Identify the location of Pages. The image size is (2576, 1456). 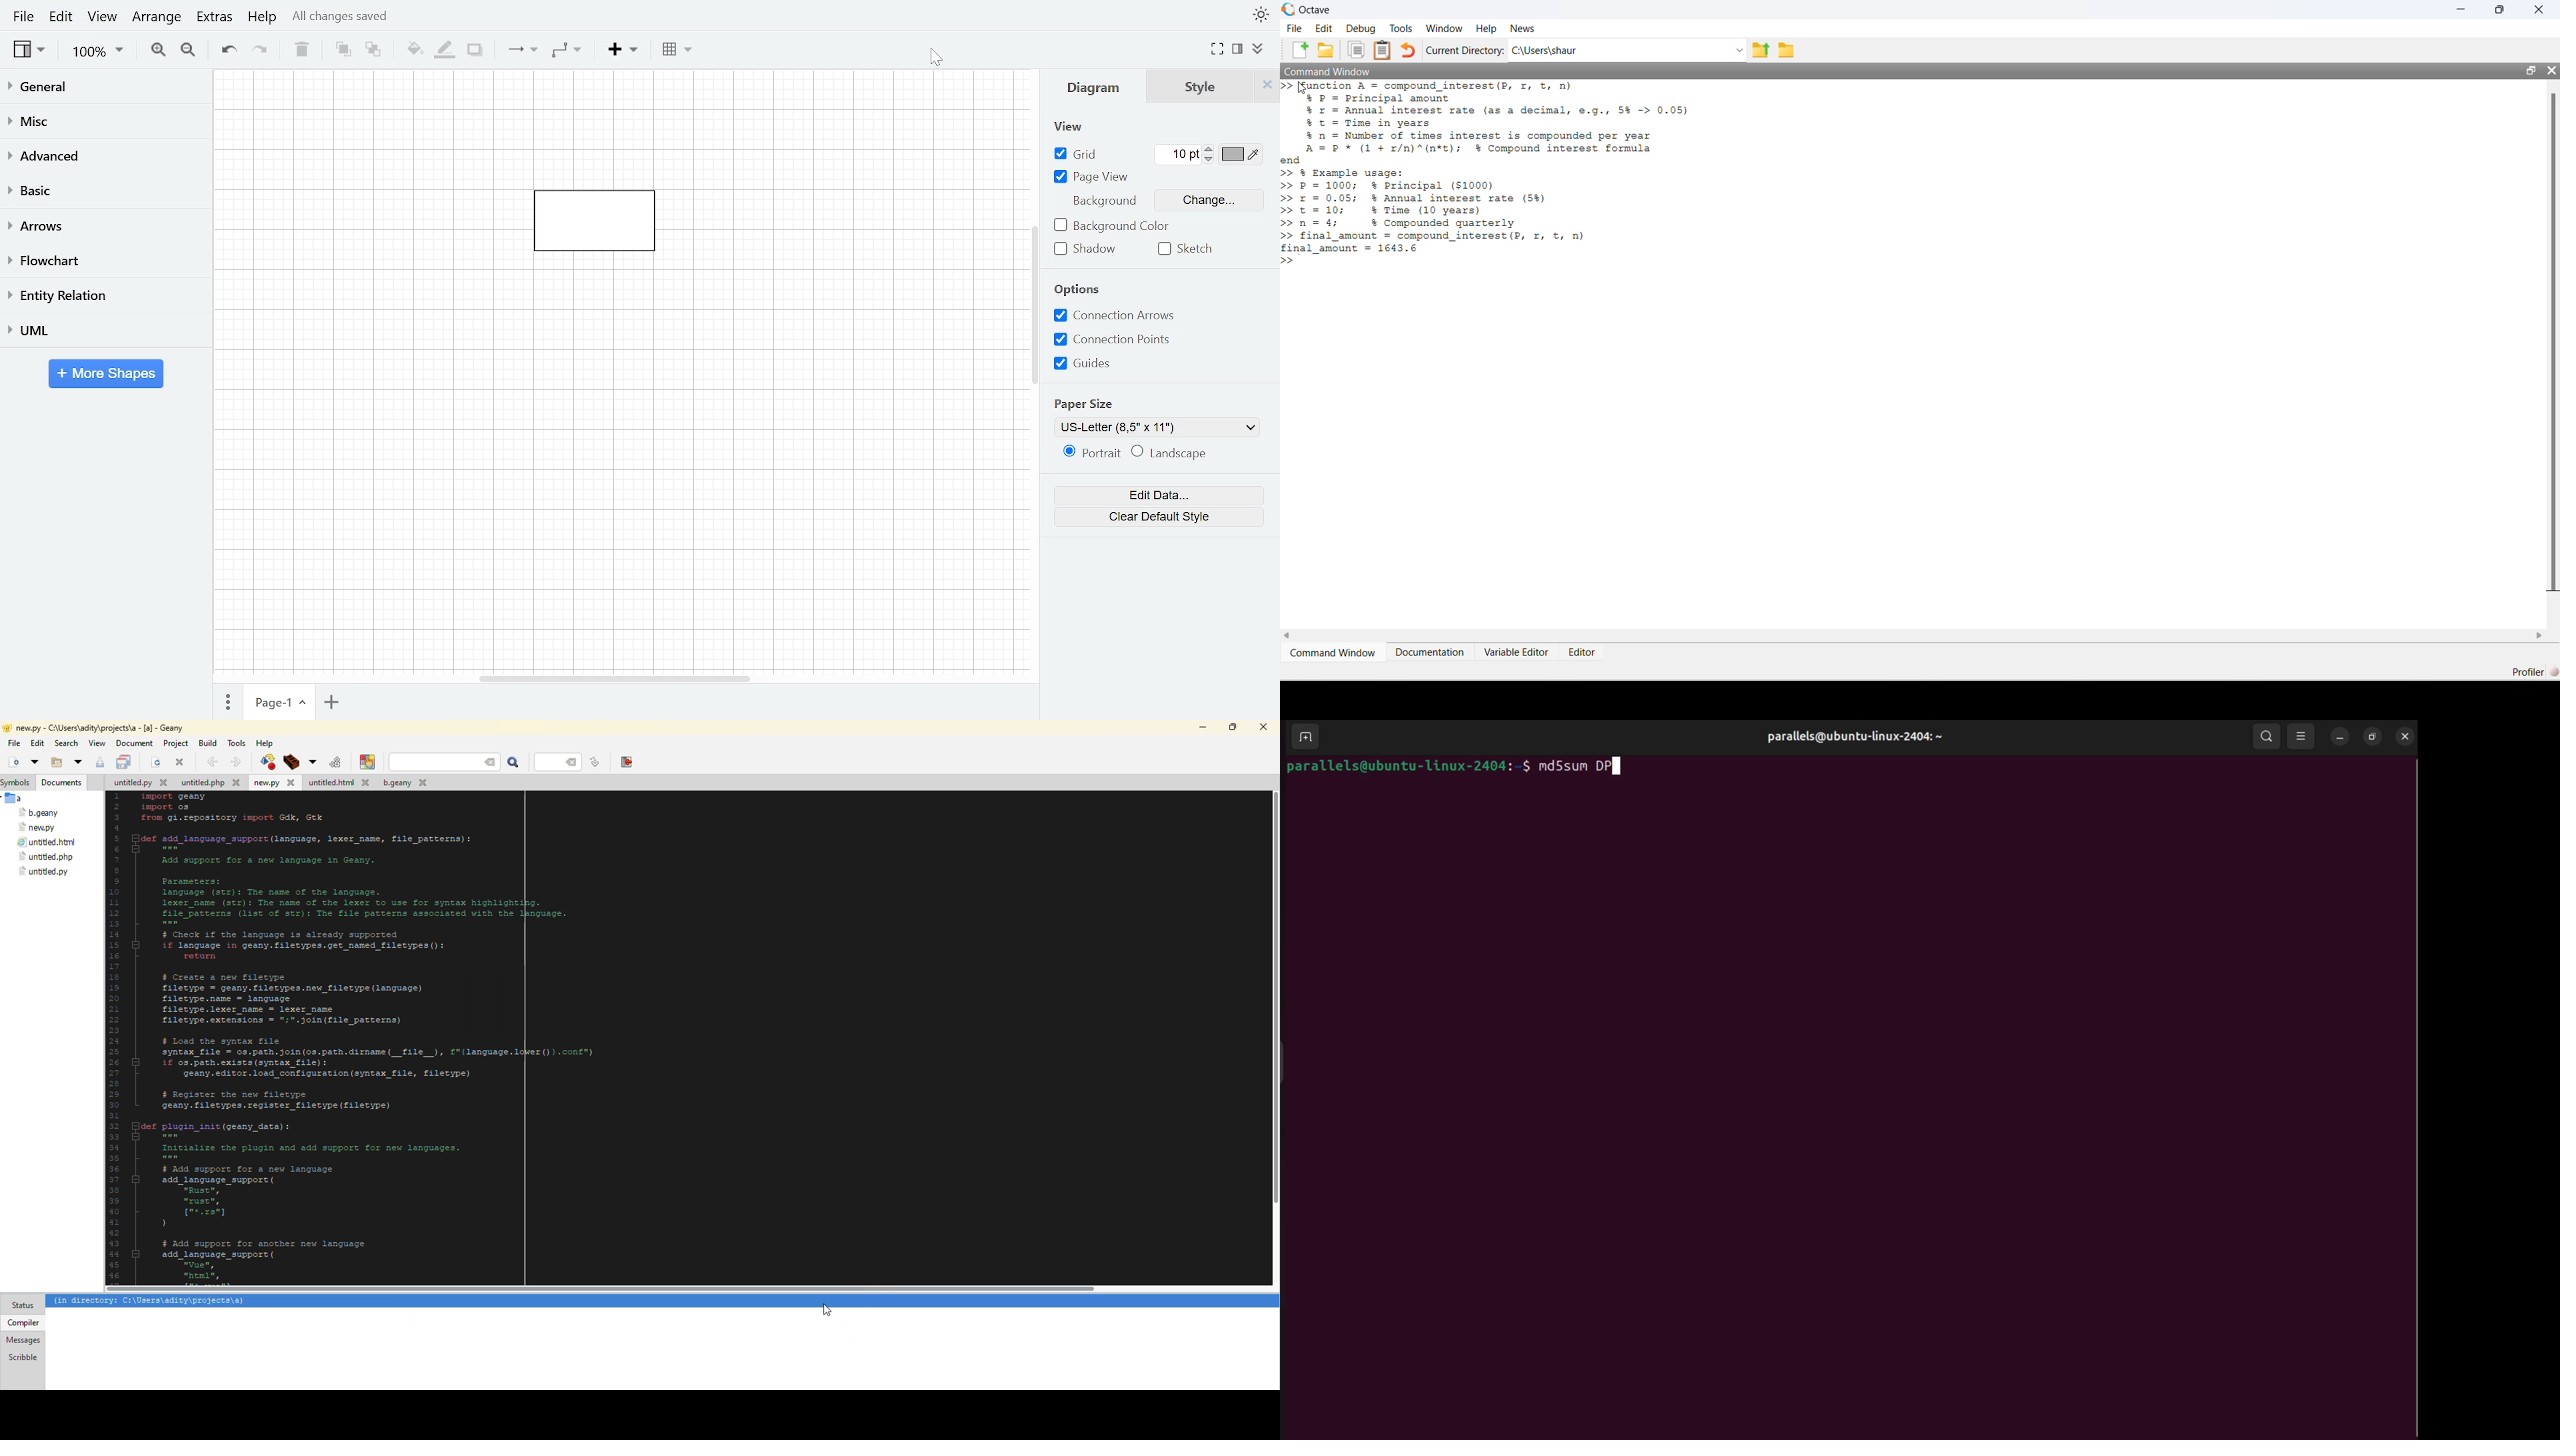
(229, 701).